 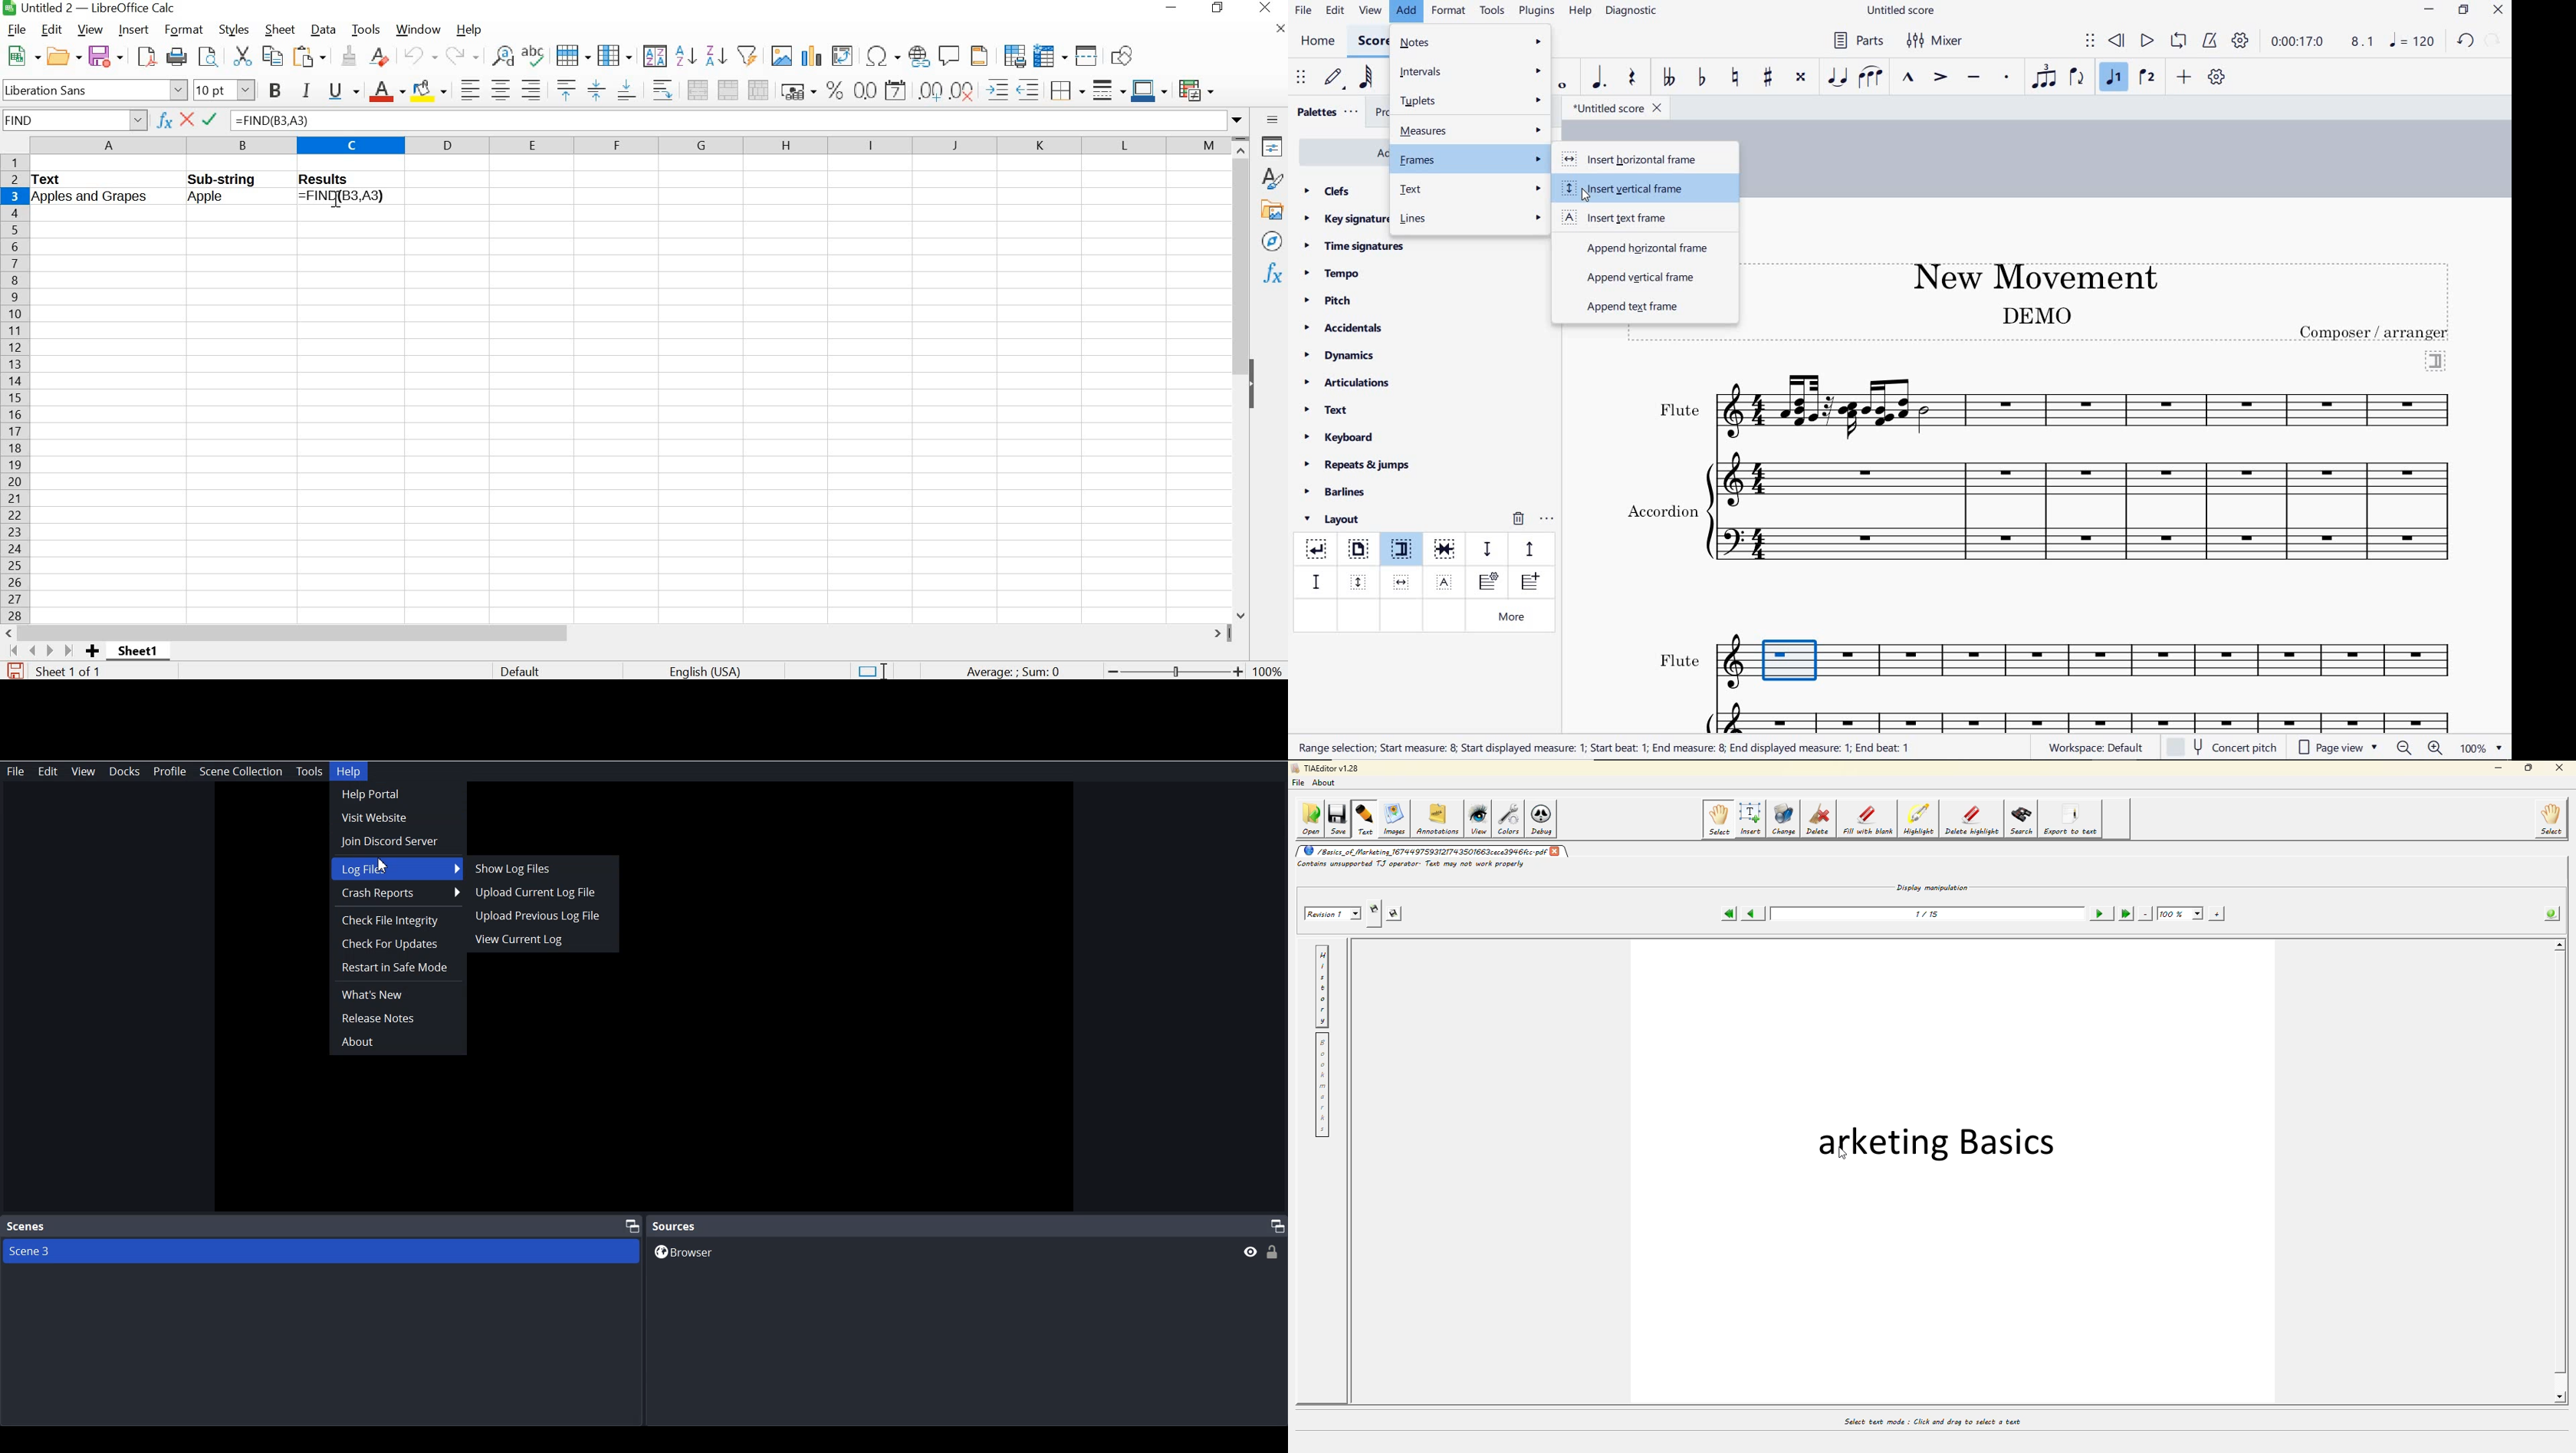 What do you see at coordinates (1317, 546) in the screenshot?
I see `system break` at bounding box center [1317, 546].